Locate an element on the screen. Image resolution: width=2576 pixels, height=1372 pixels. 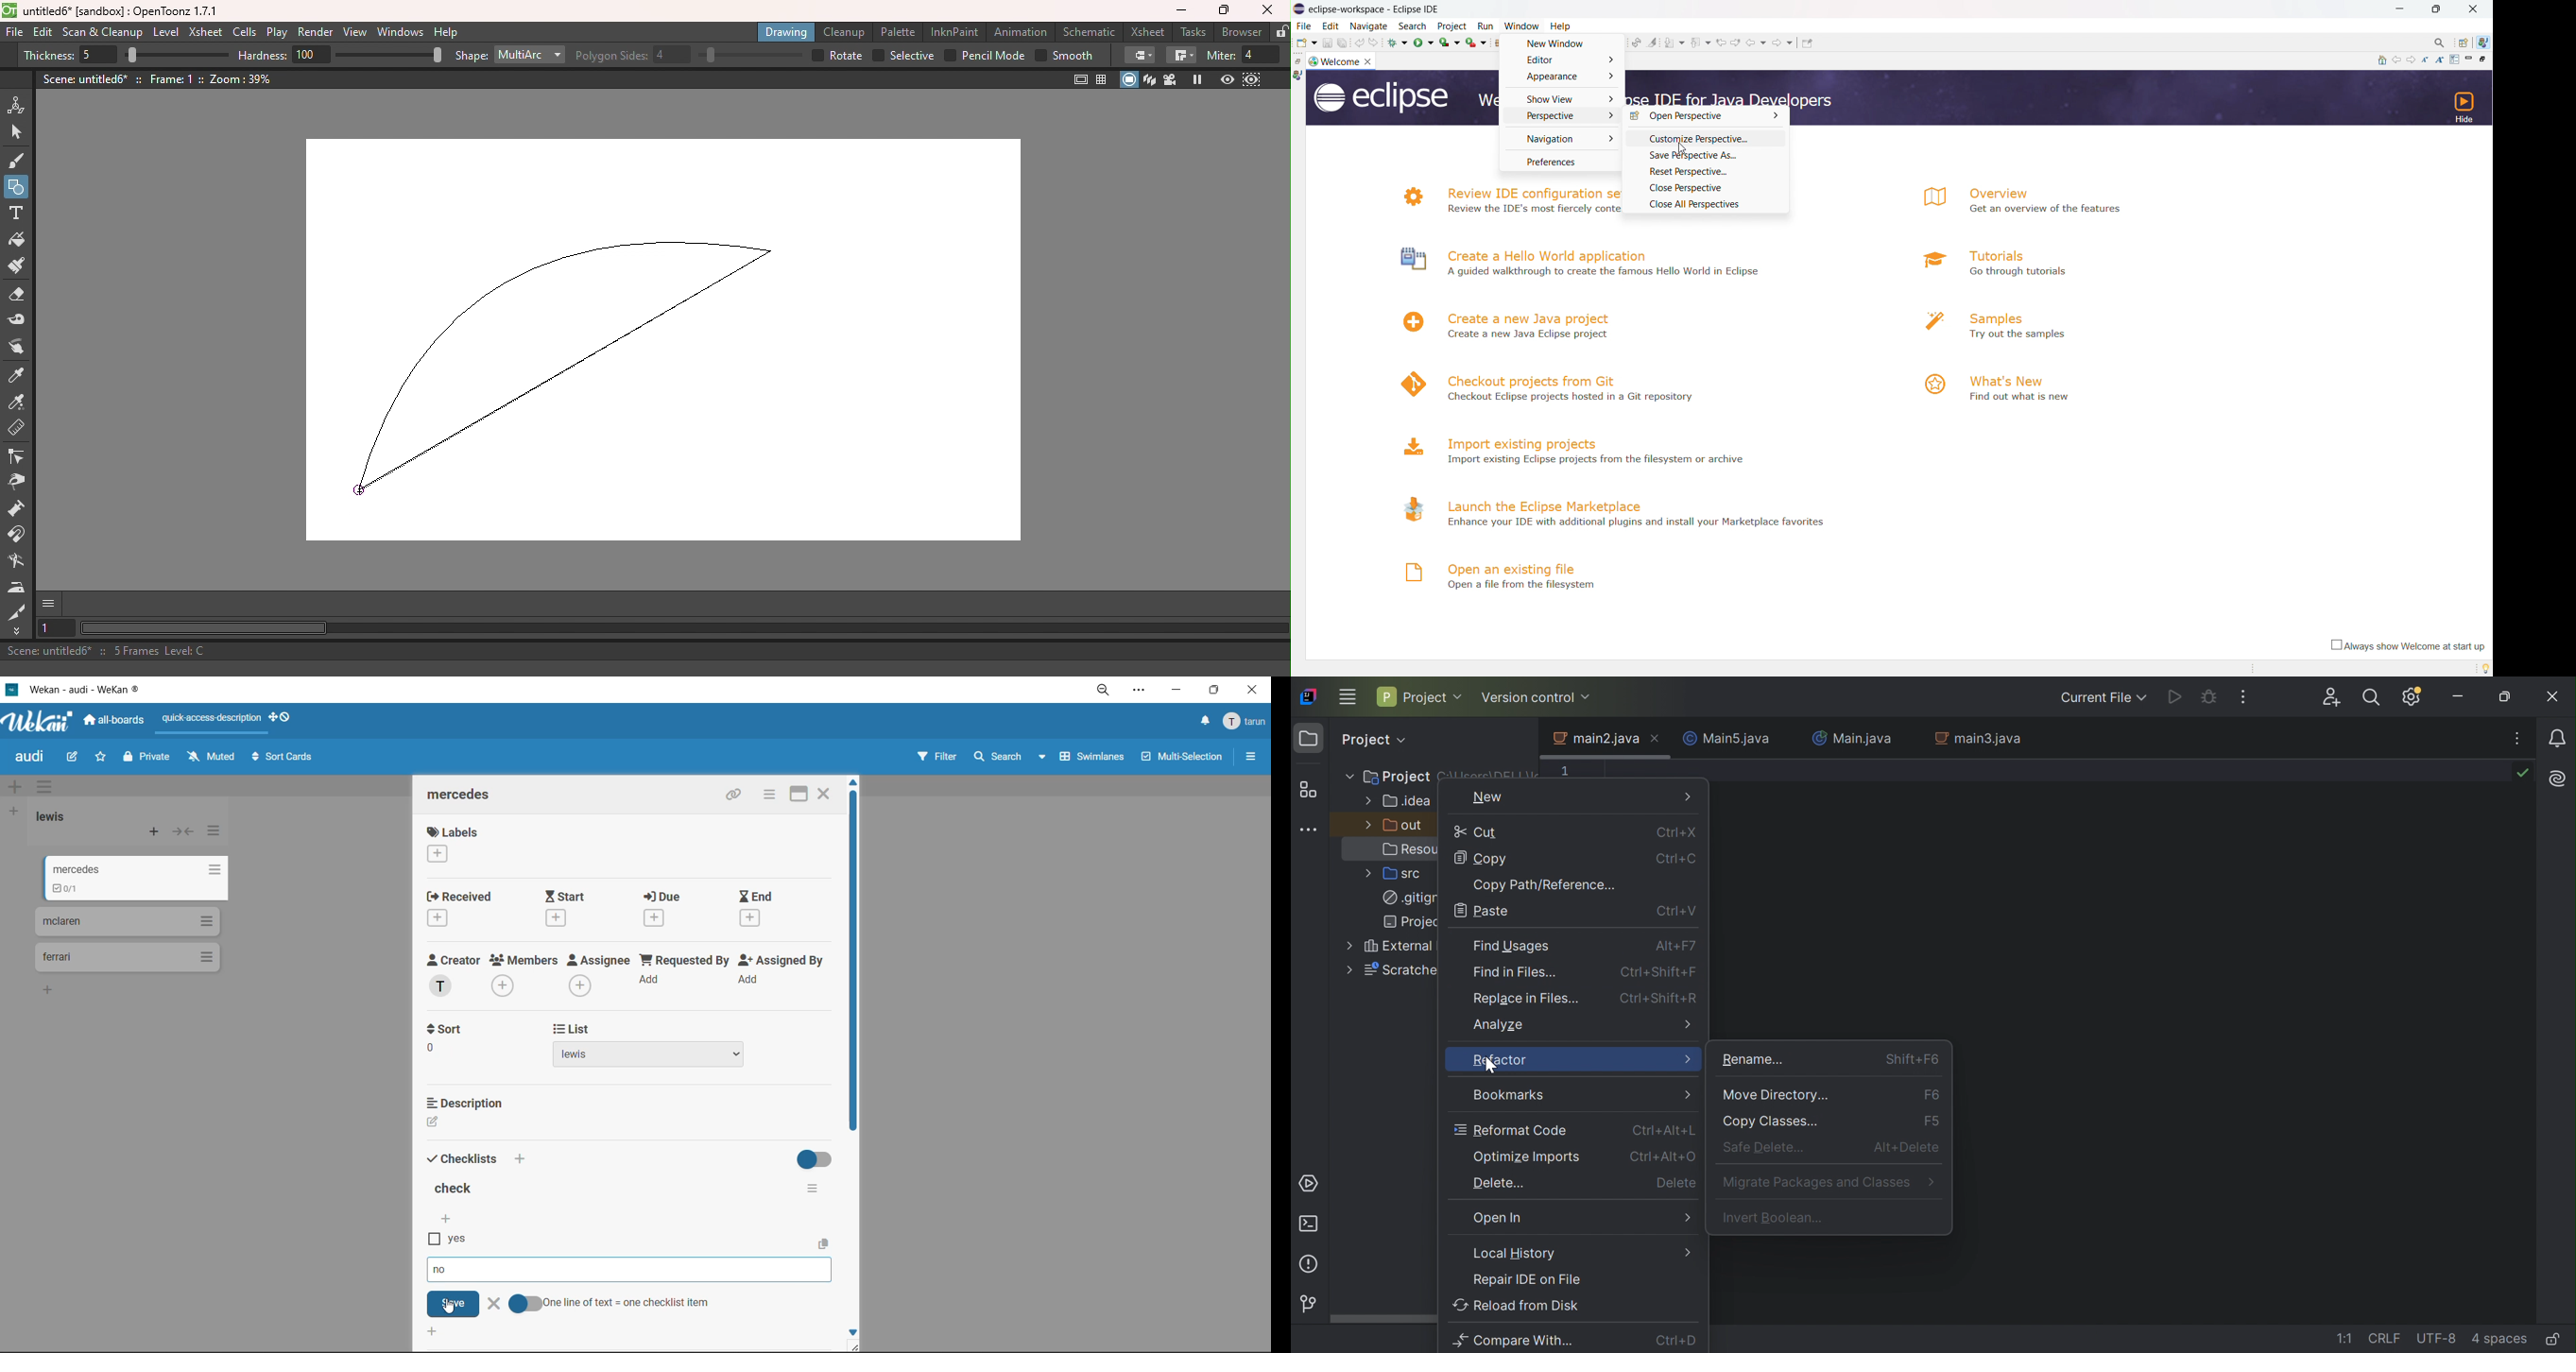
minimize page is located at coordinates (2470, 59).